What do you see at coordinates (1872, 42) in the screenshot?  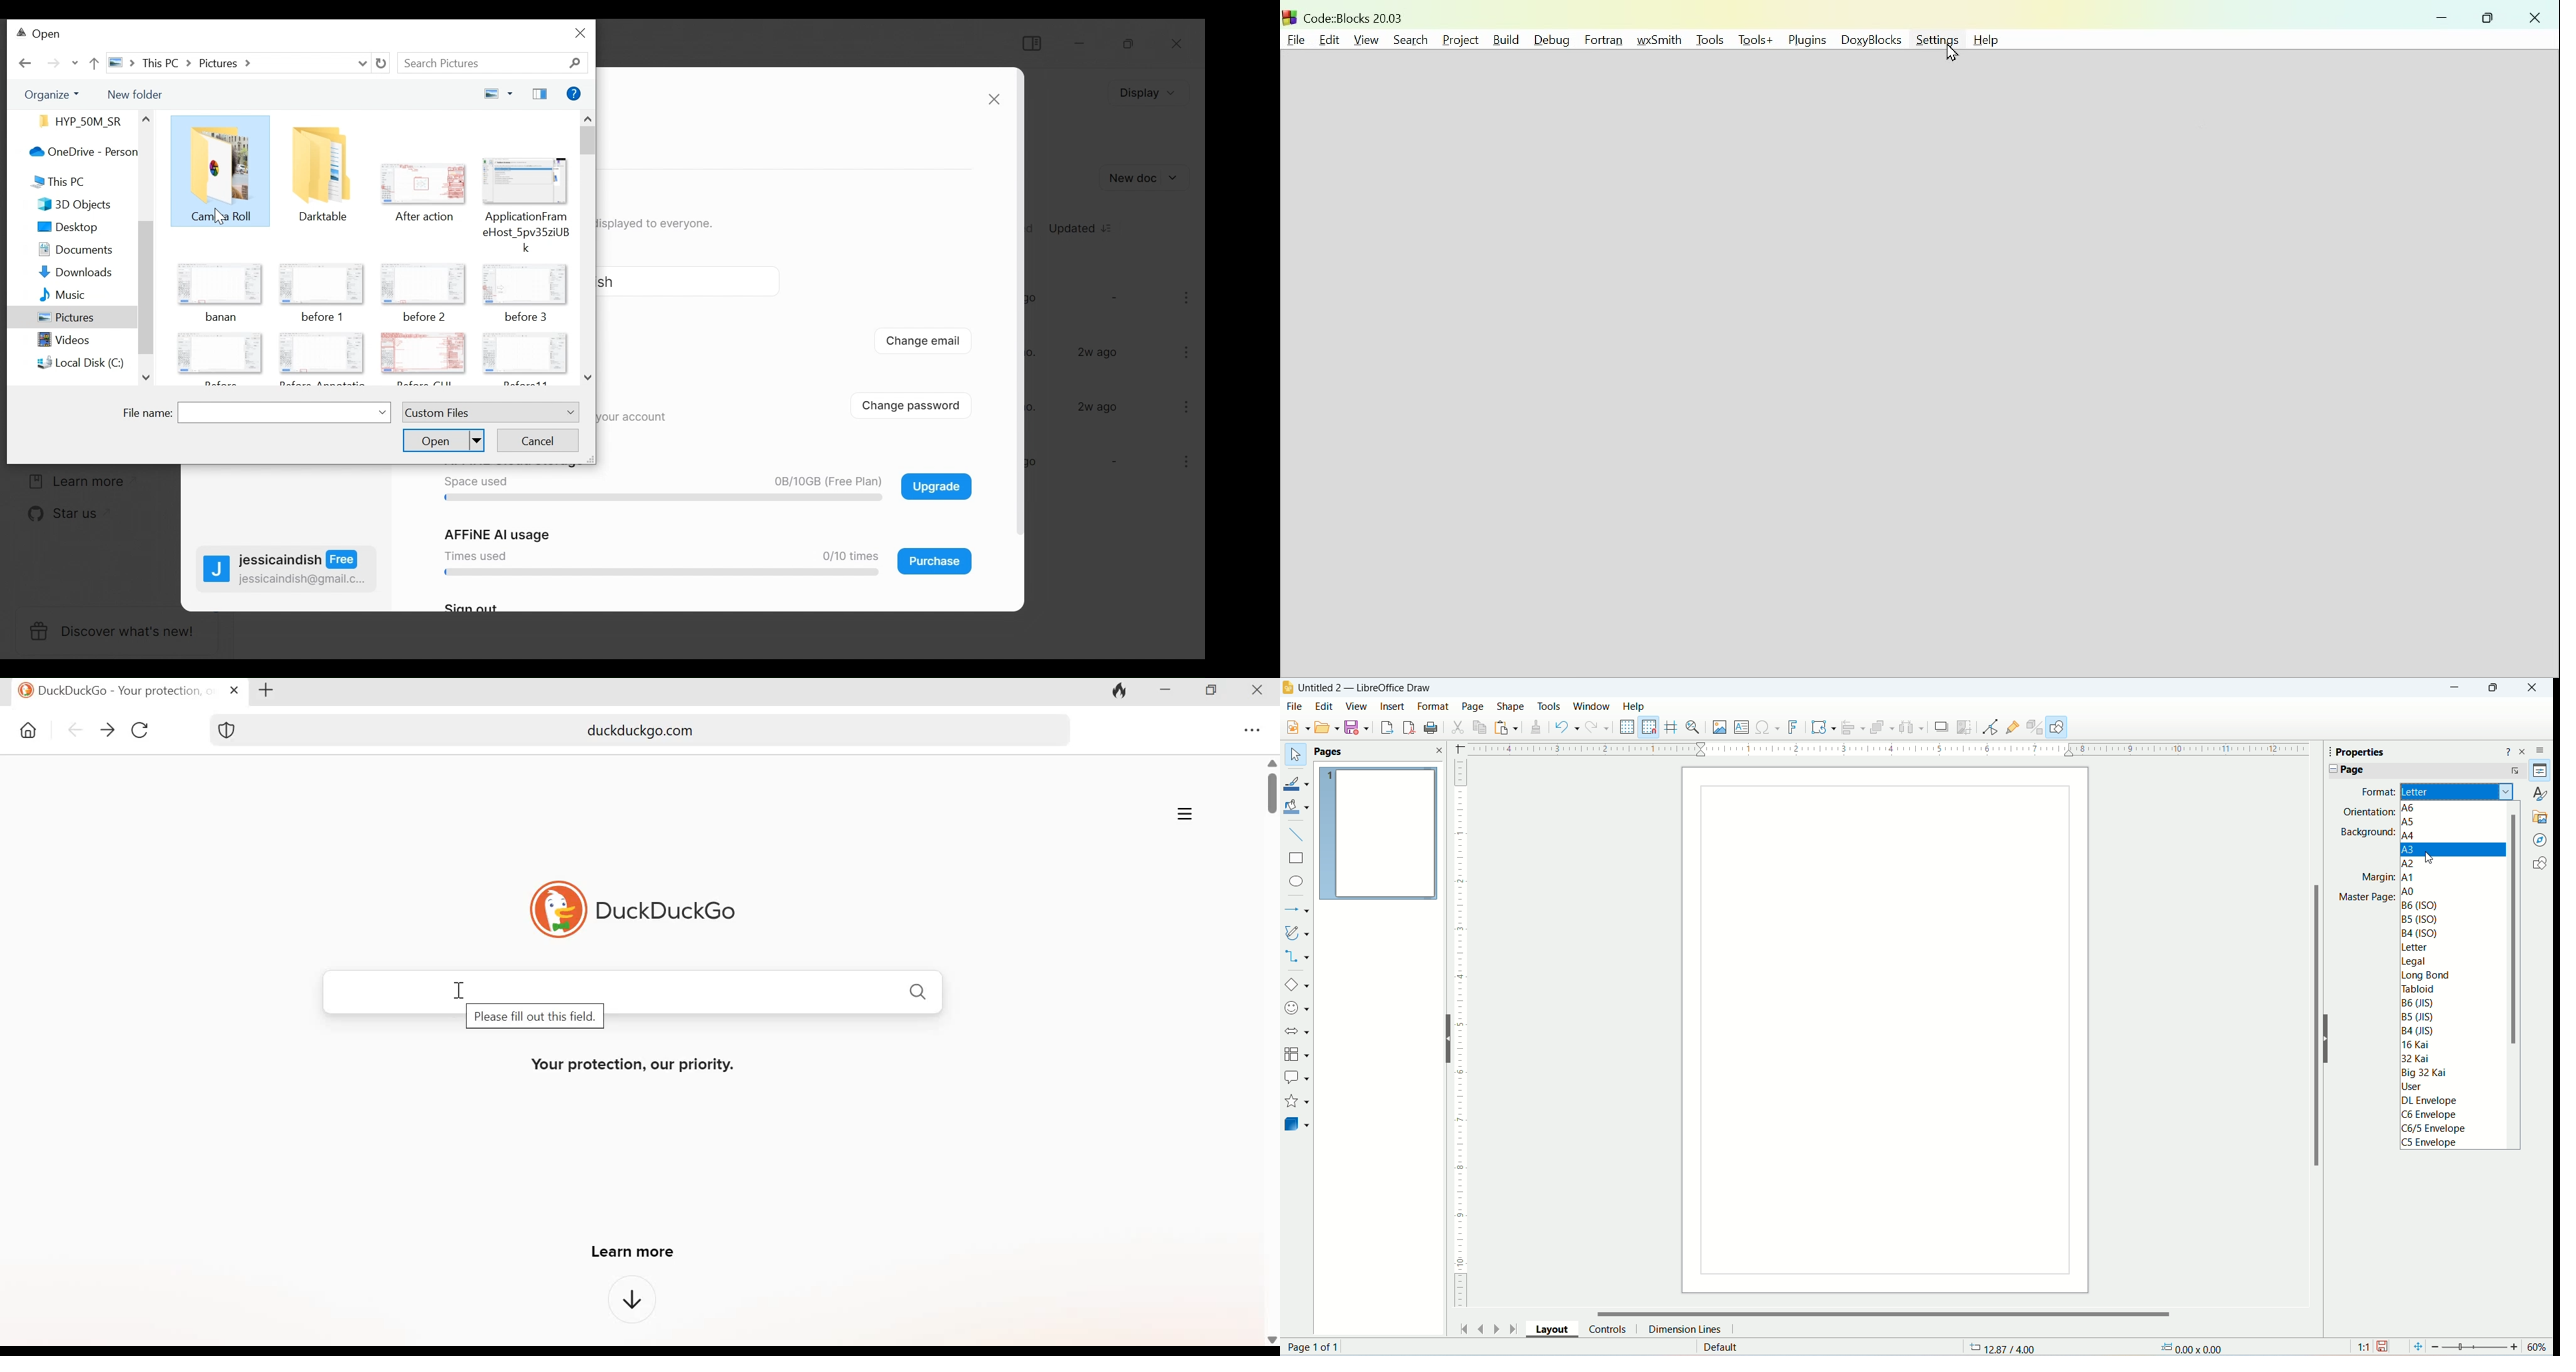 I see `Doxyblocks` at bounding box center [1872, 42].